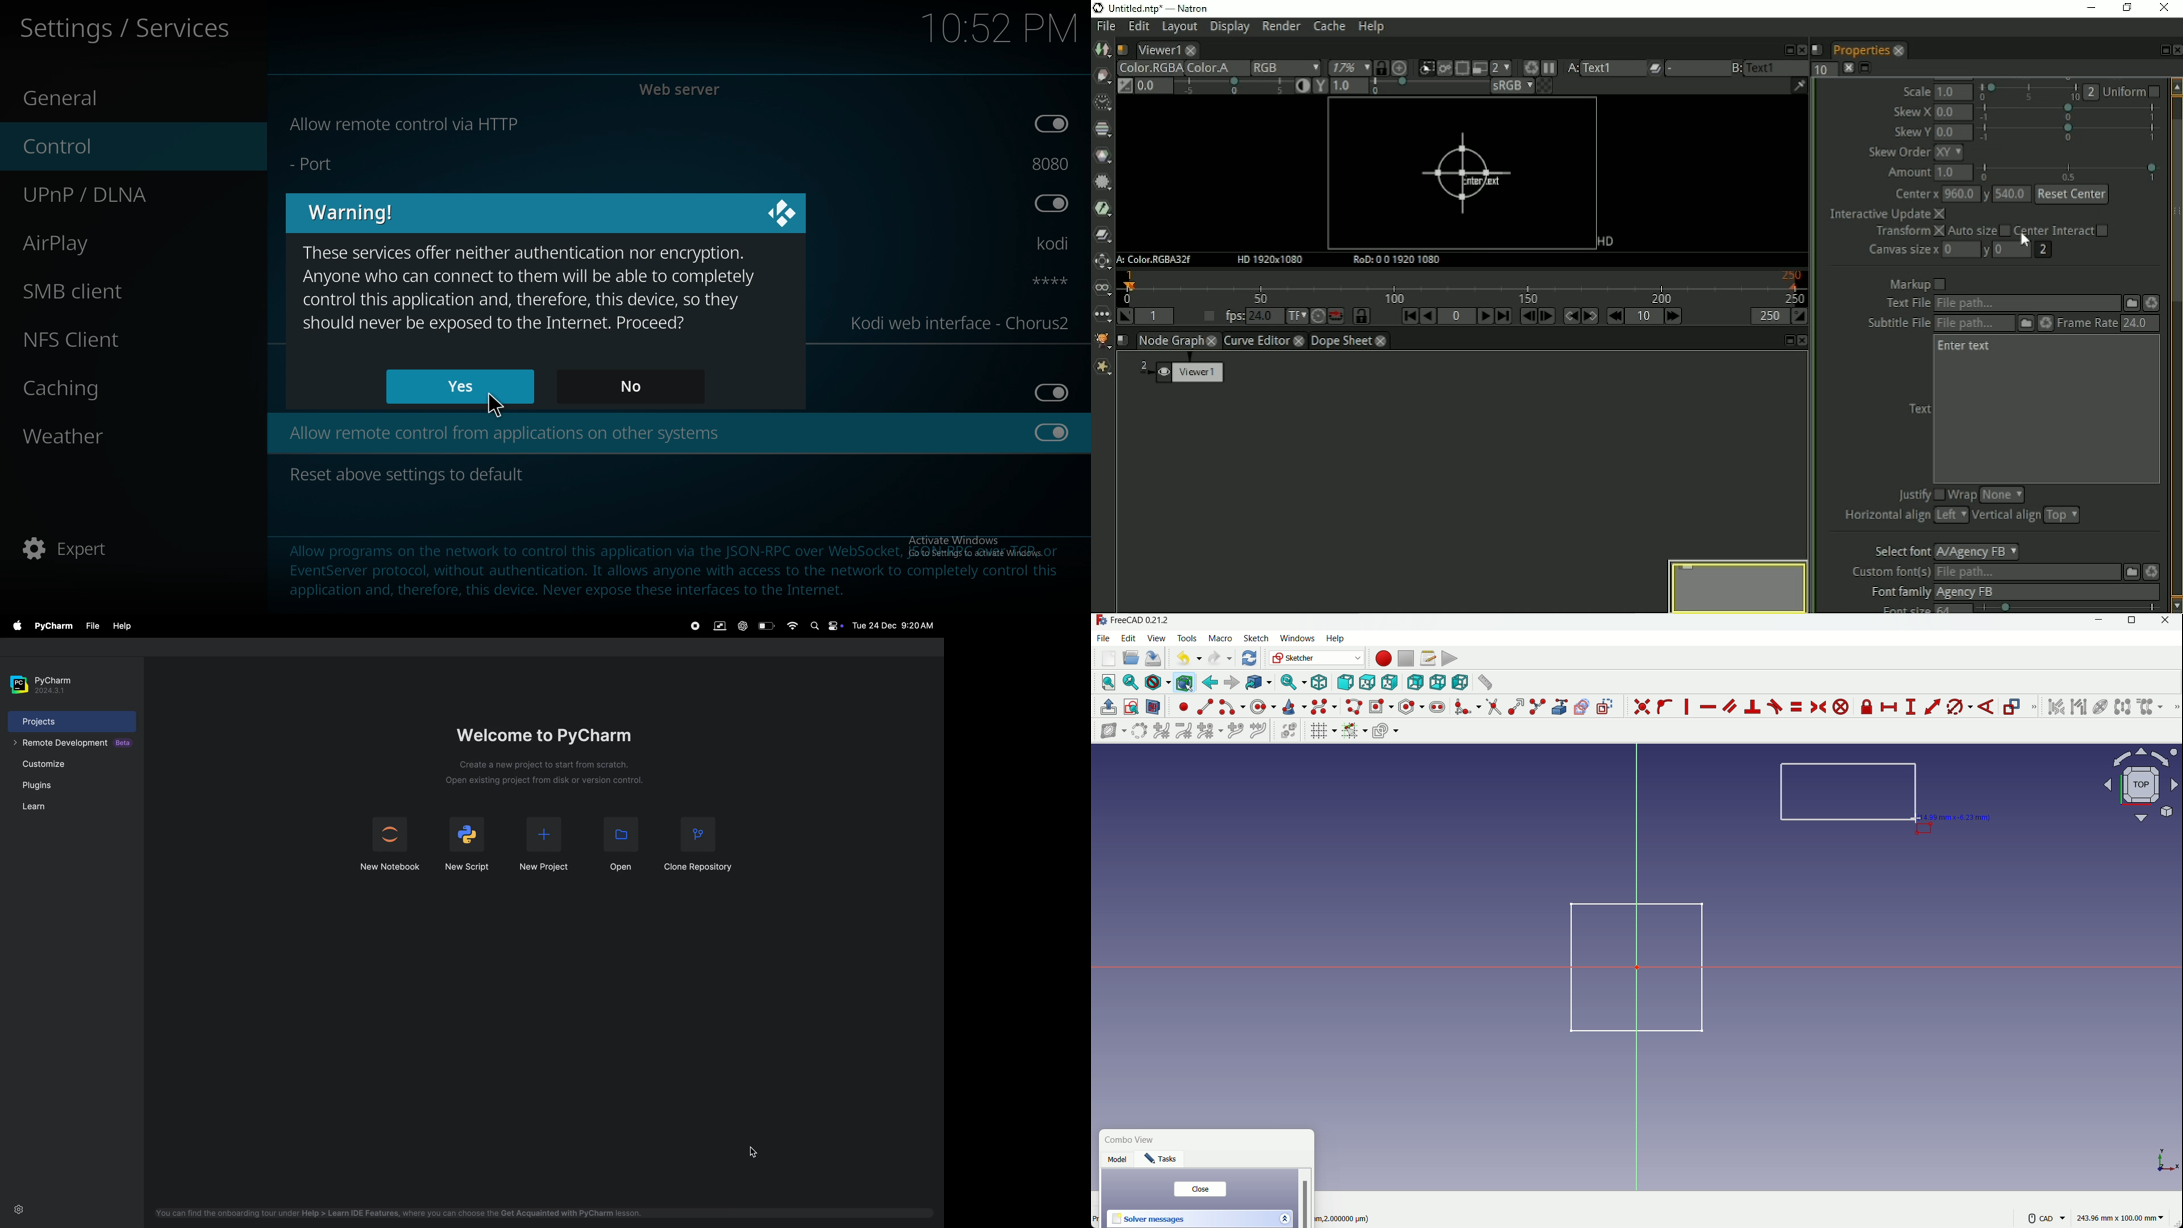 This screenshot has height=1232, width=2184. I want to click on constraint horizontal distance, so click(1890, 707).